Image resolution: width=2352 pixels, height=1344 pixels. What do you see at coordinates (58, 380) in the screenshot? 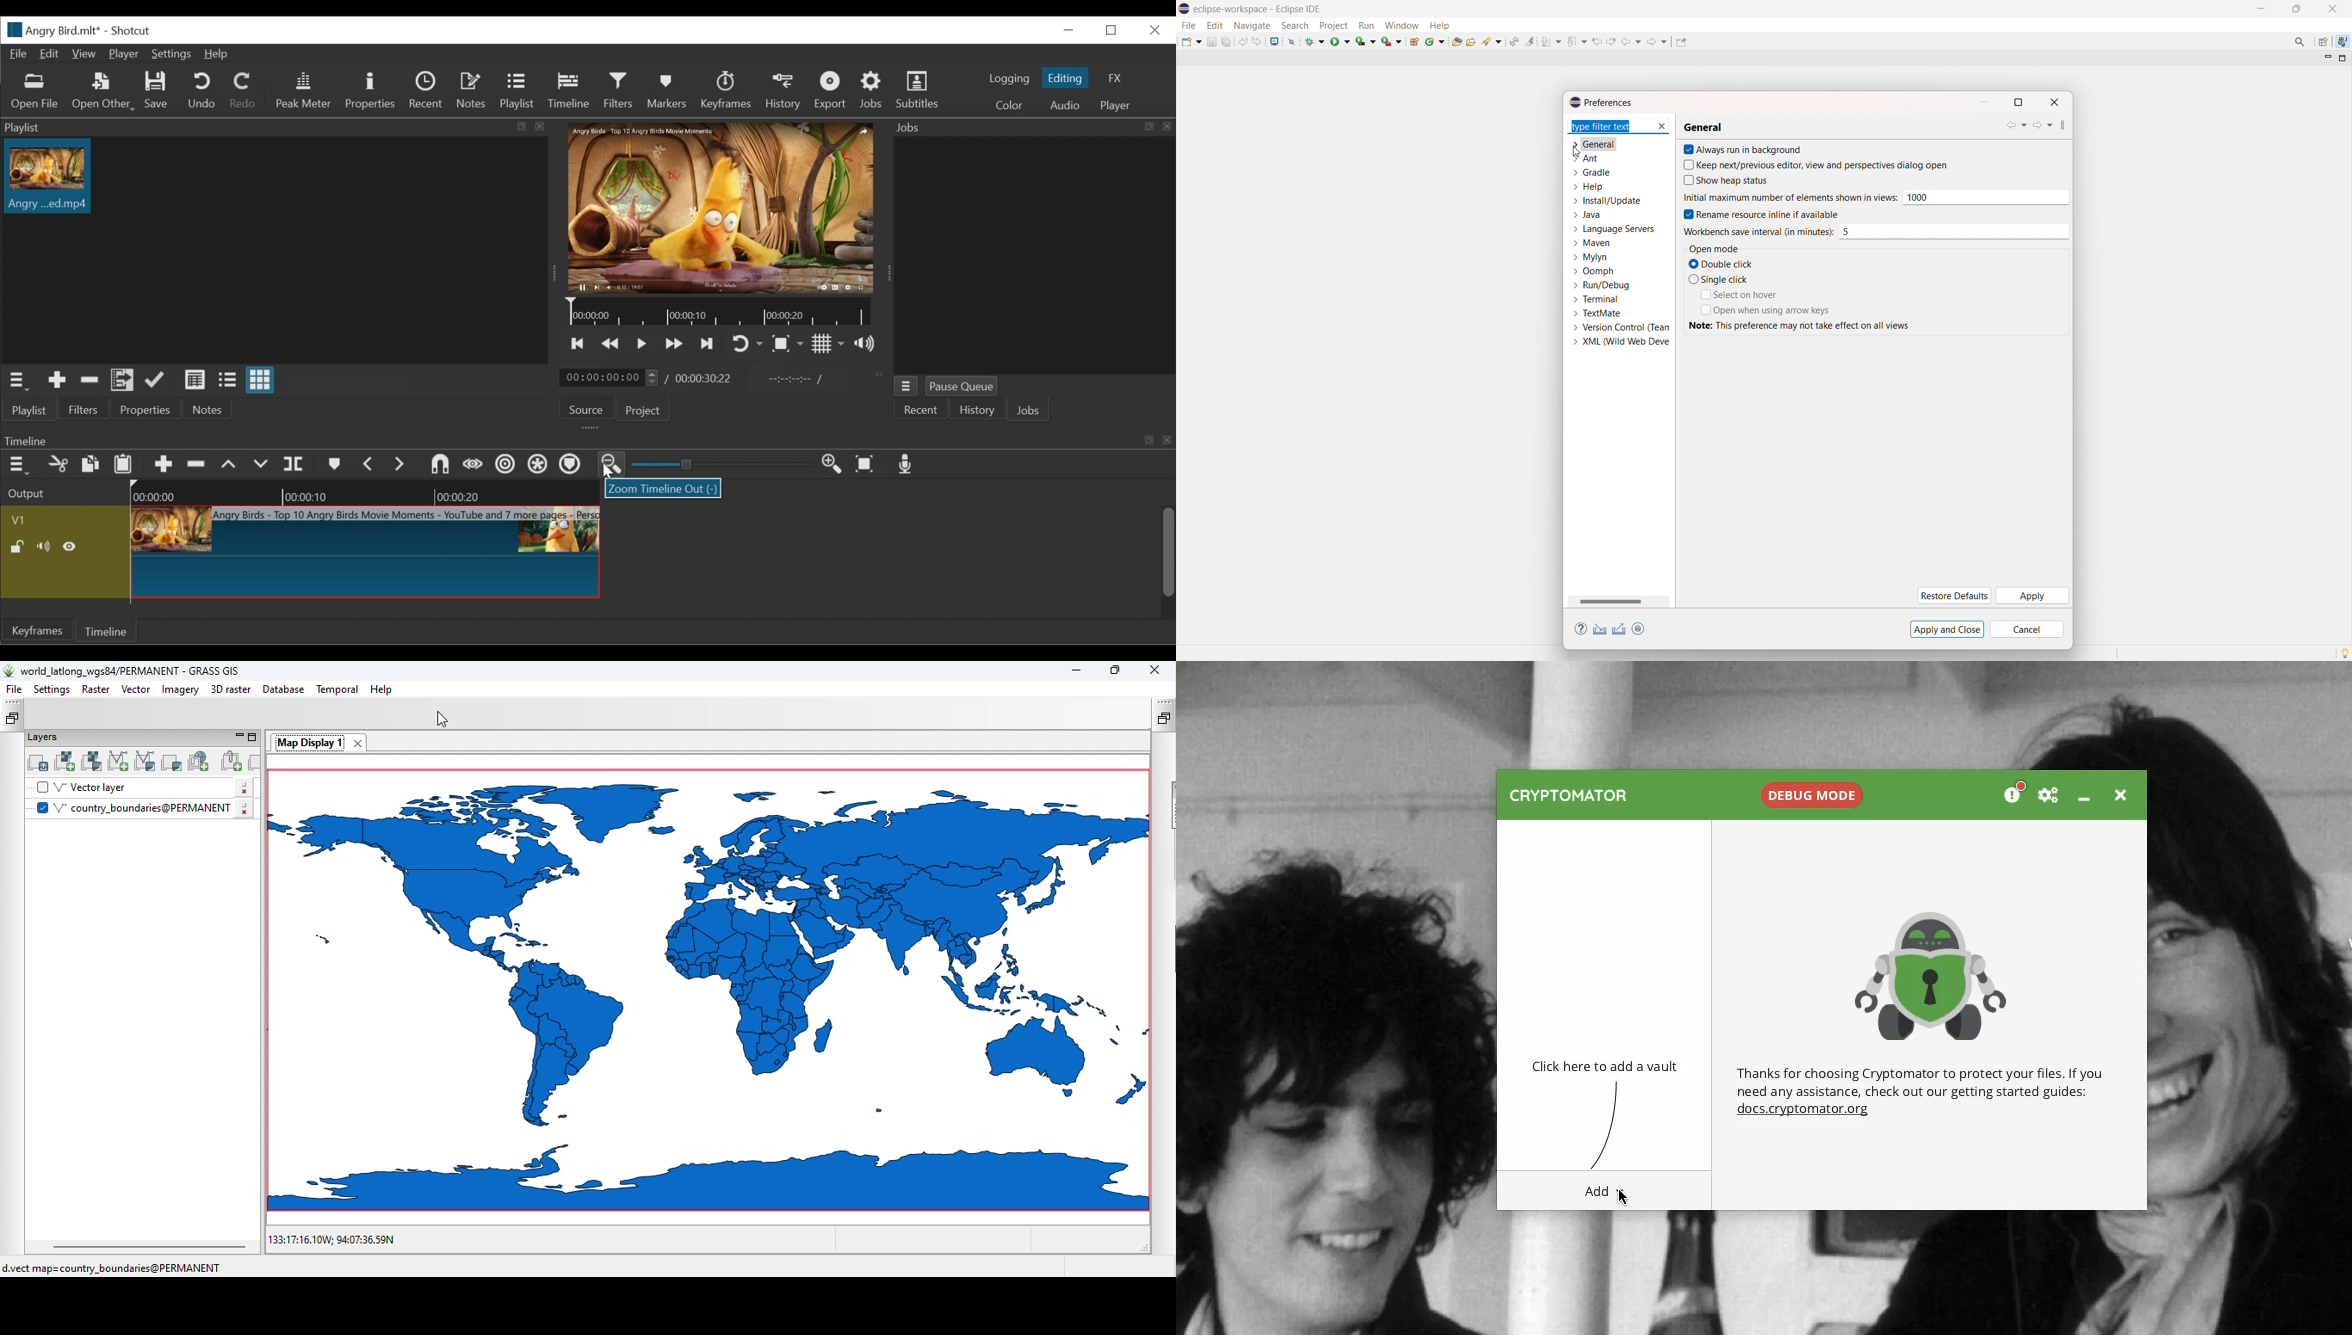
I see `Add the Source to the playlist` at bounding box center [58, 380].